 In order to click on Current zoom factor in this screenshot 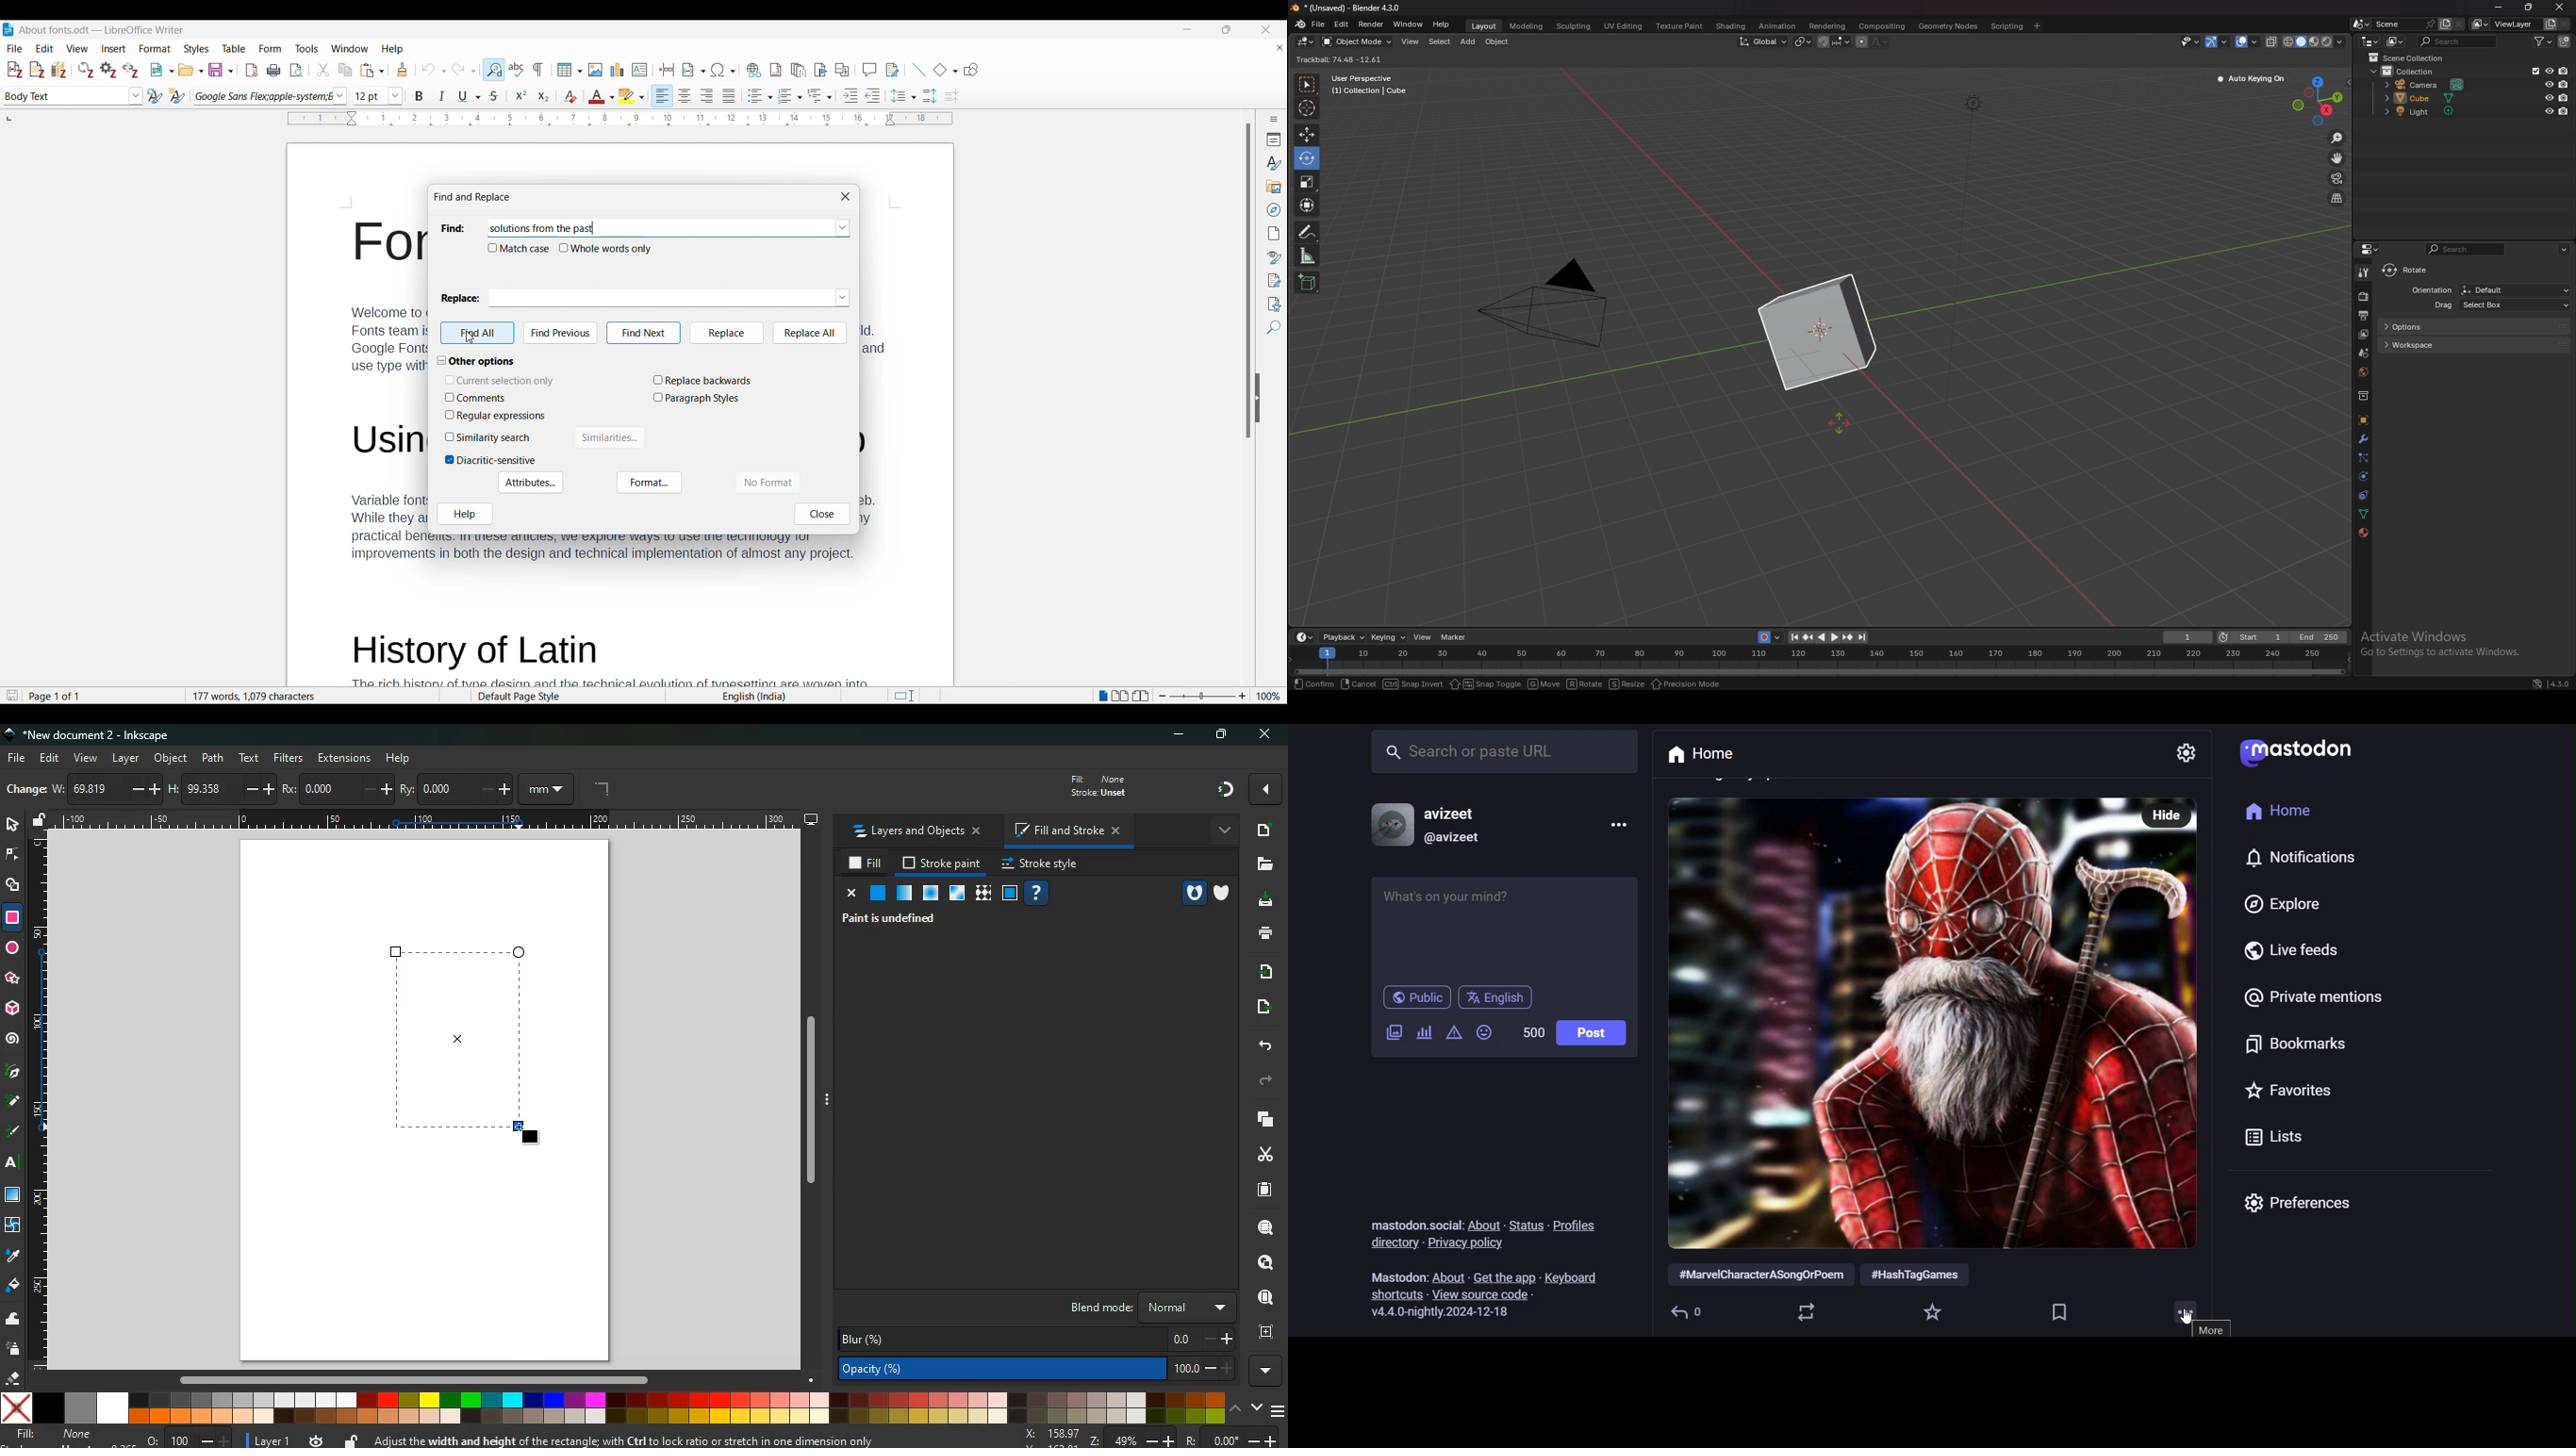, I will do `click(1269, 697)`.